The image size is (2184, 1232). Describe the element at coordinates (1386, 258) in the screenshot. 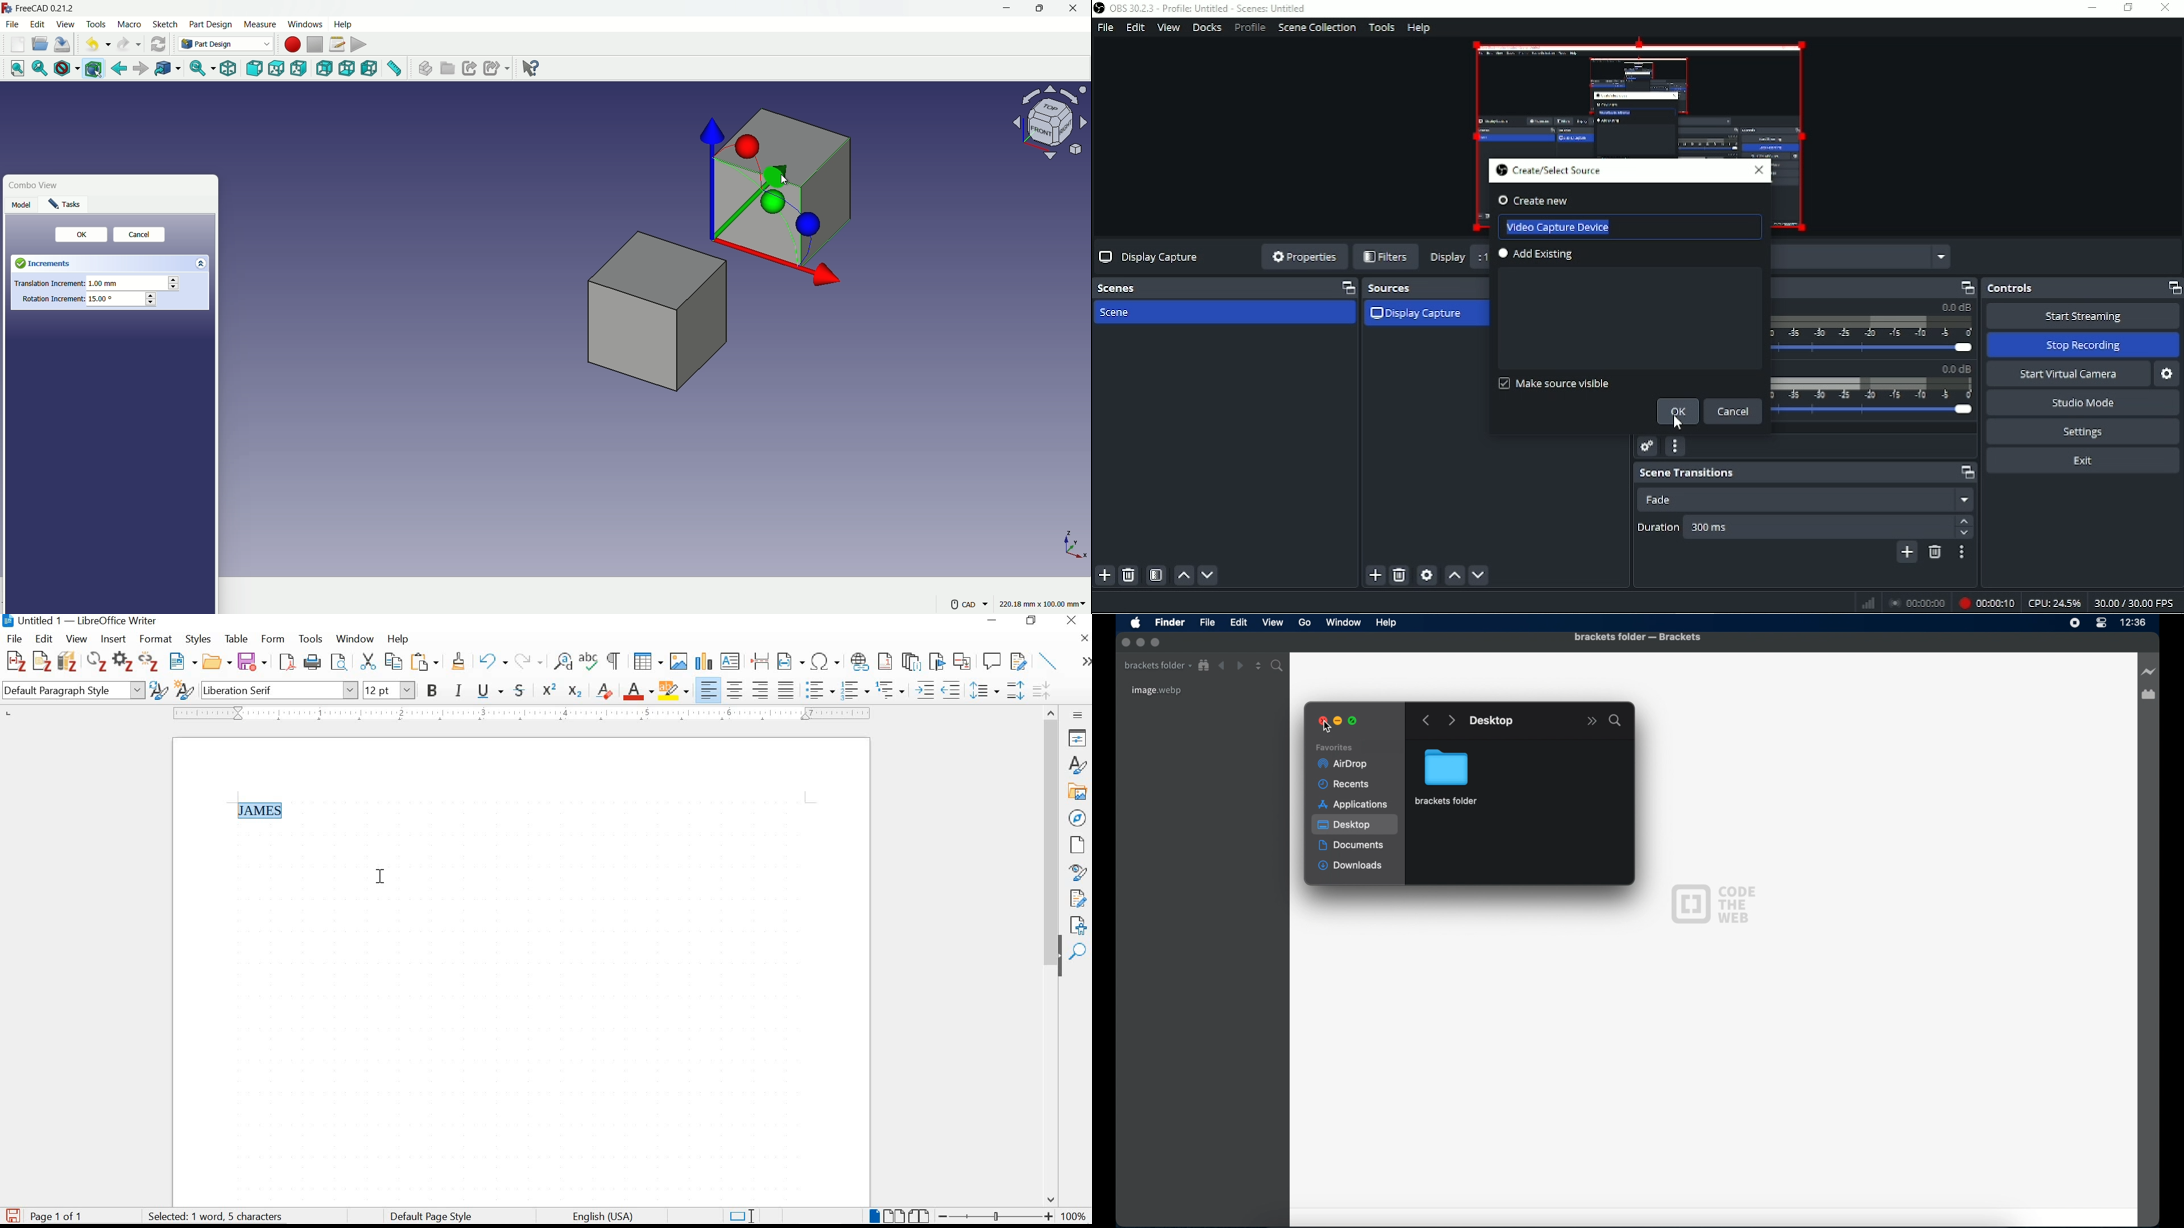

I see `Filters` at that location.